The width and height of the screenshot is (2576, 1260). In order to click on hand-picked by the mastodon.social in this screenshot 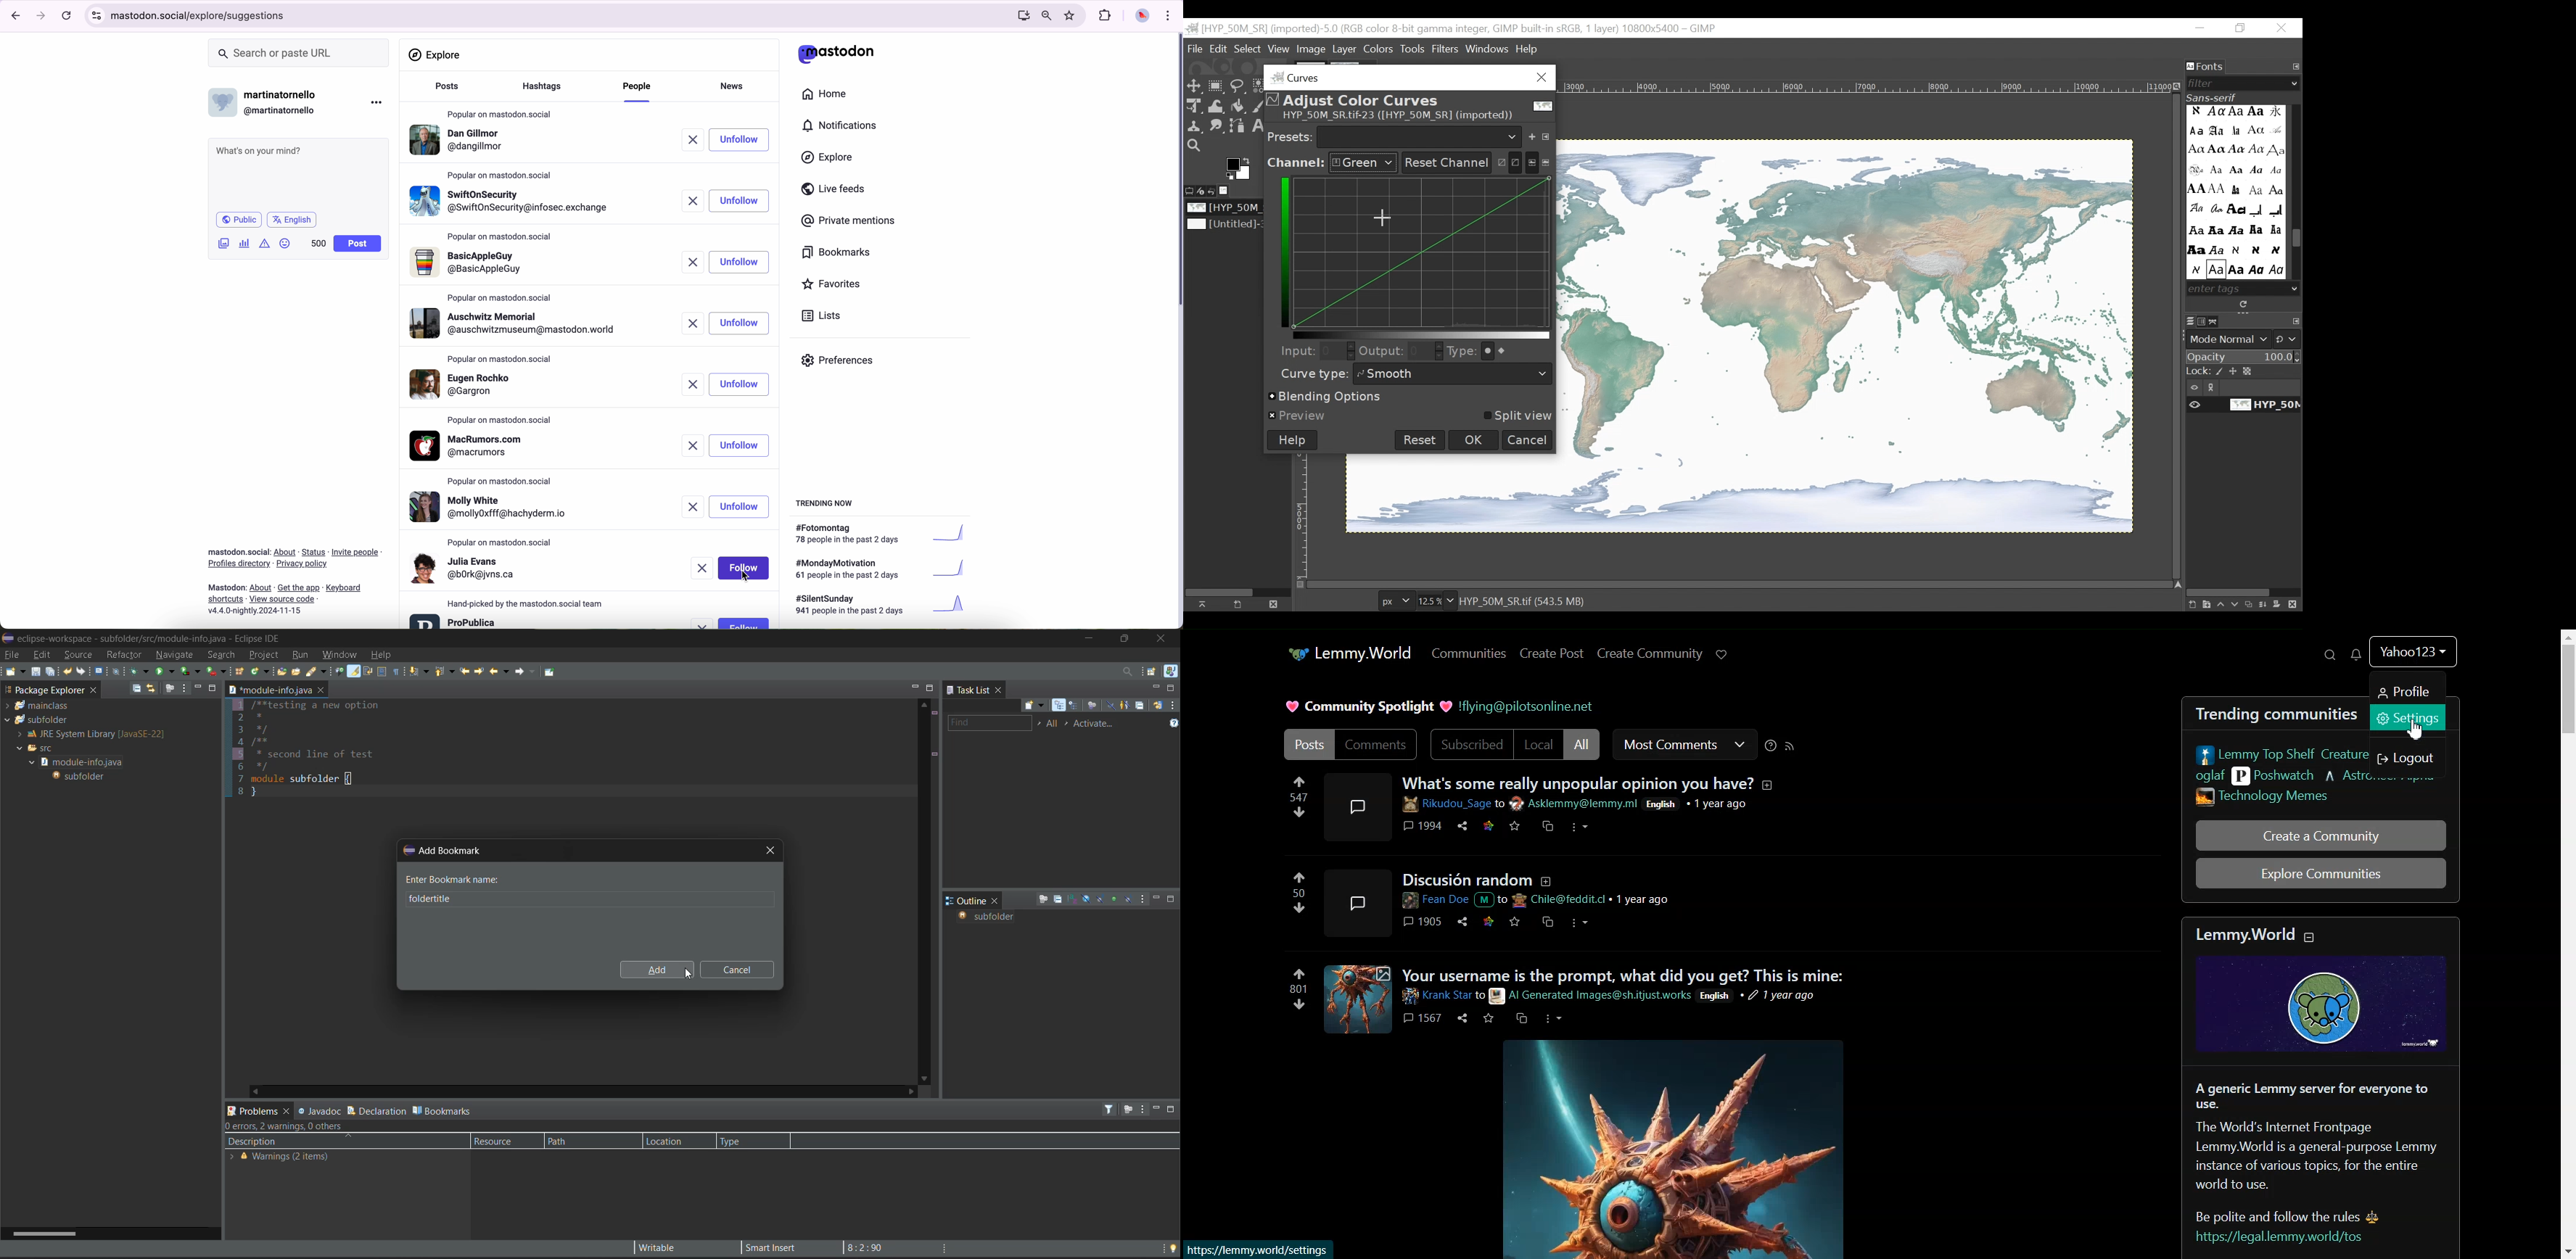, I will do `click(531, 604)`.